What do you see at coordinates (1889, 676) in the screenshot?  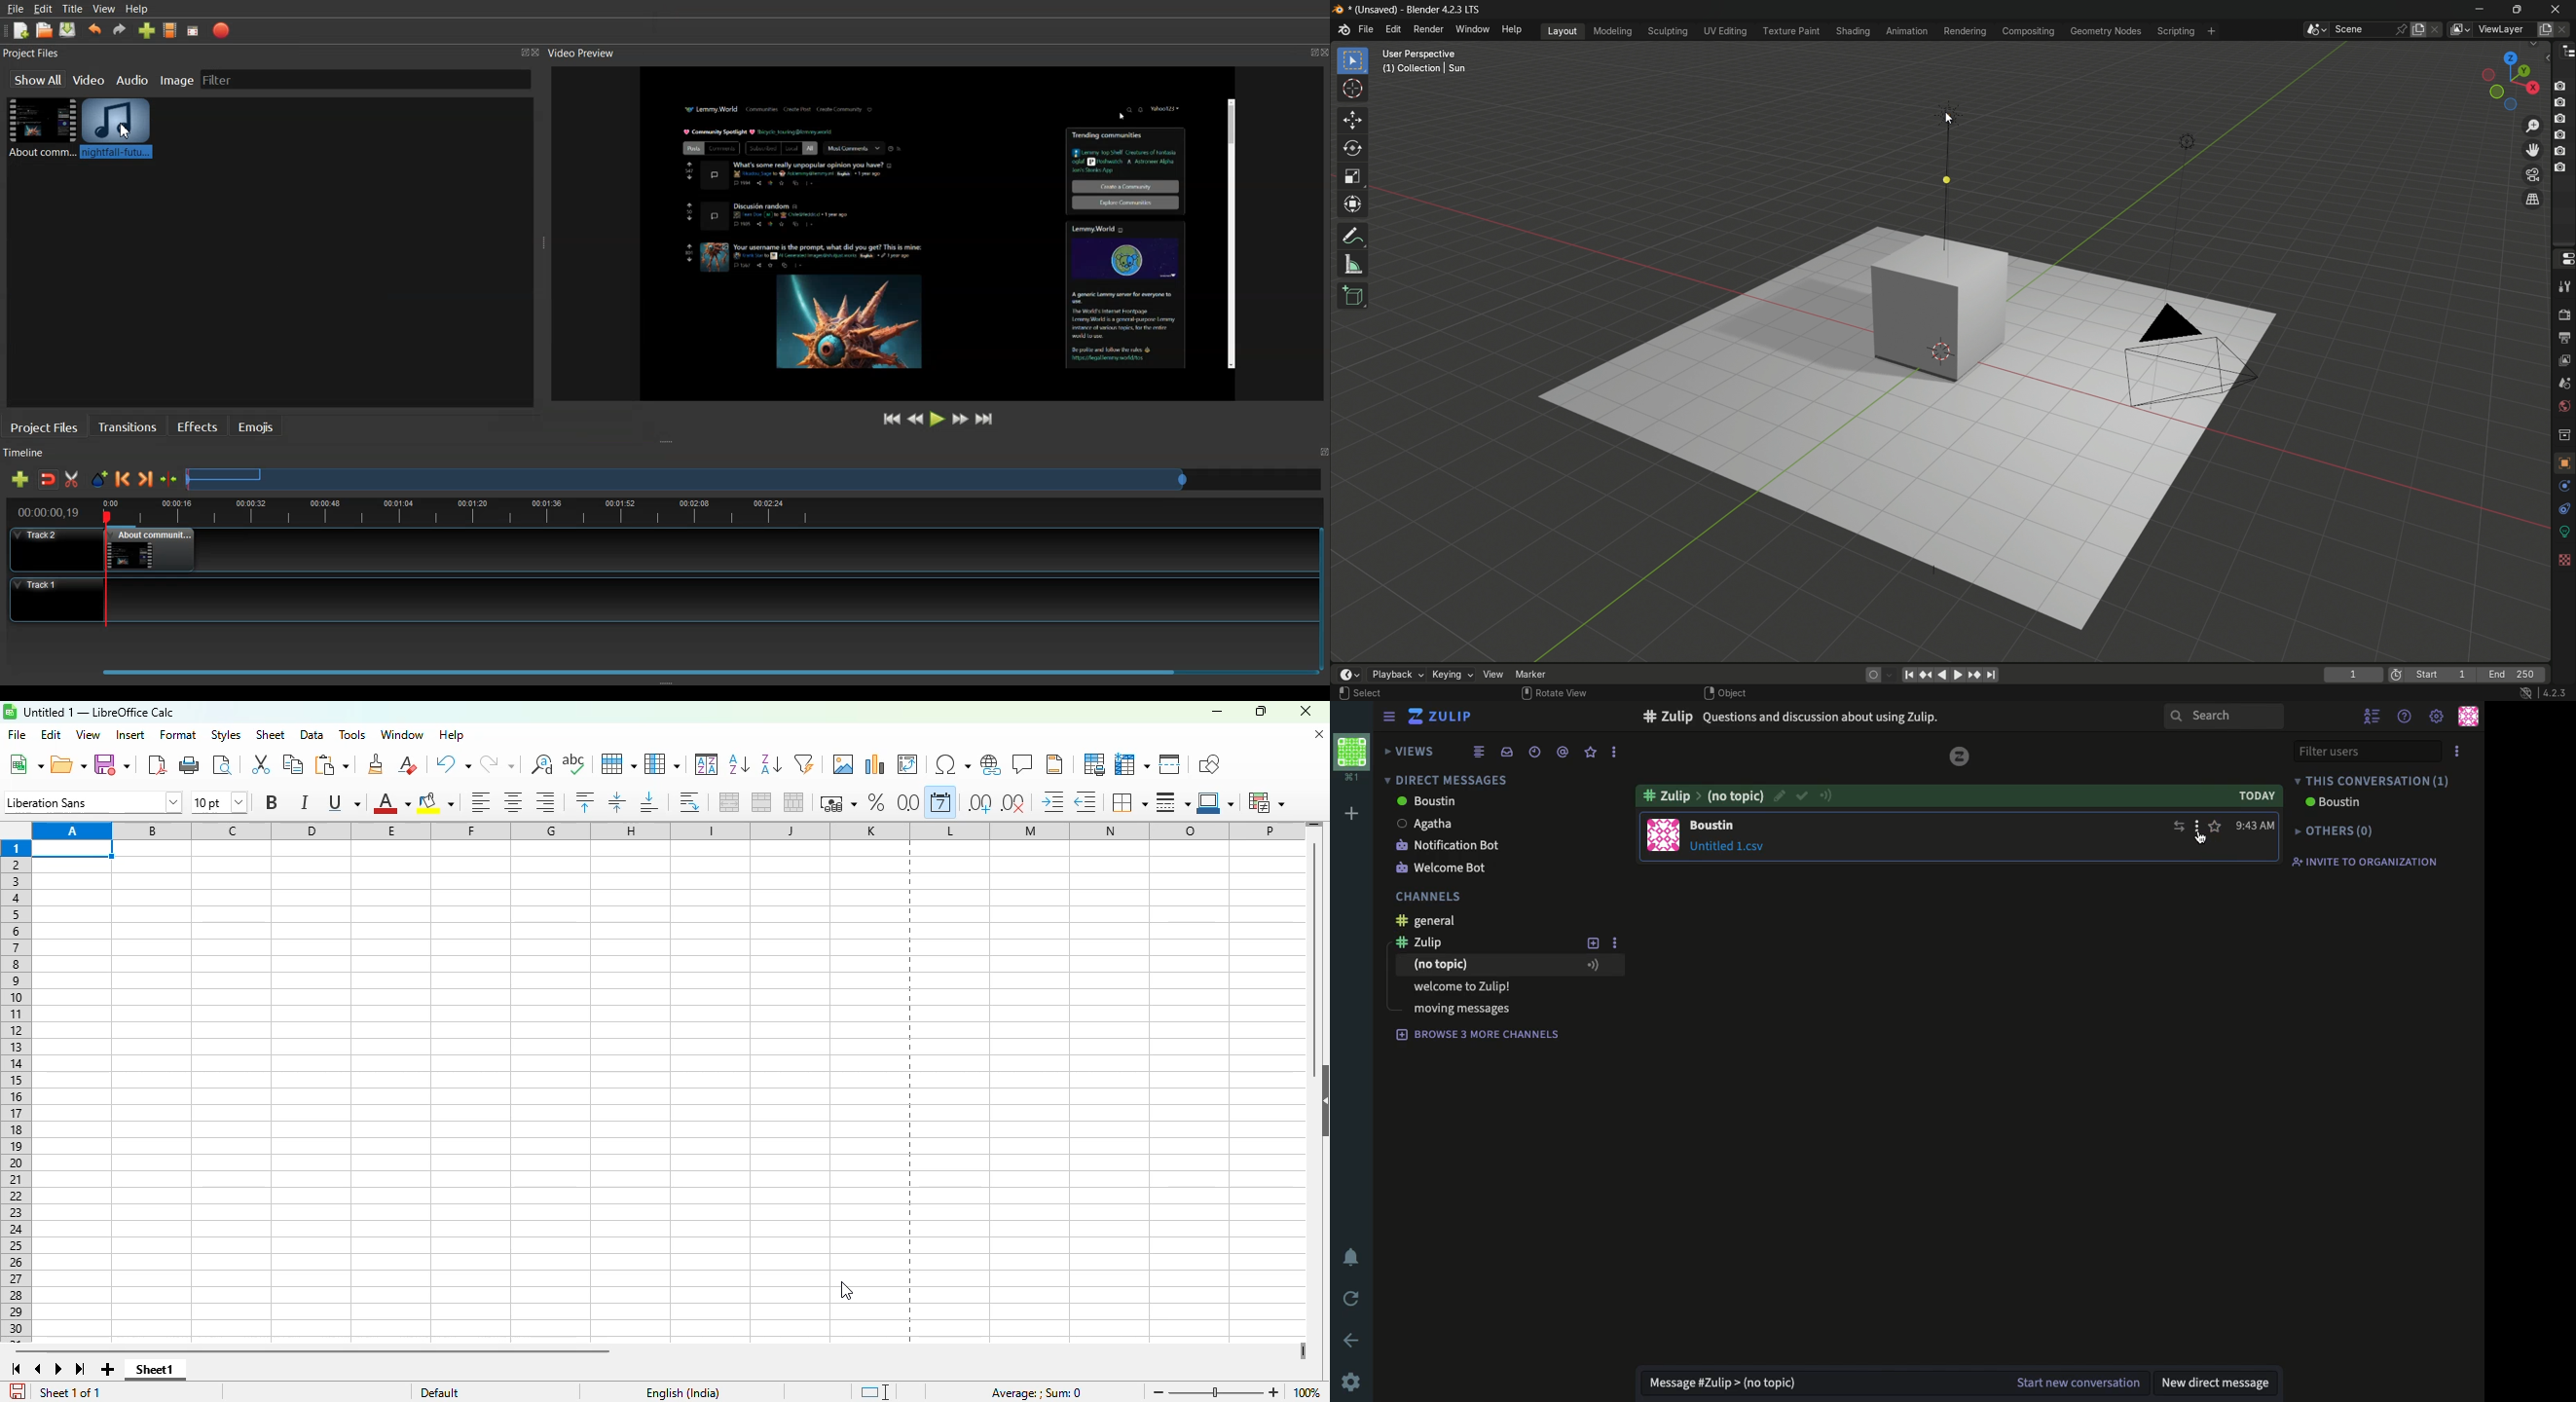 I see `auto keyframing` at bounding box center [1889, 676].